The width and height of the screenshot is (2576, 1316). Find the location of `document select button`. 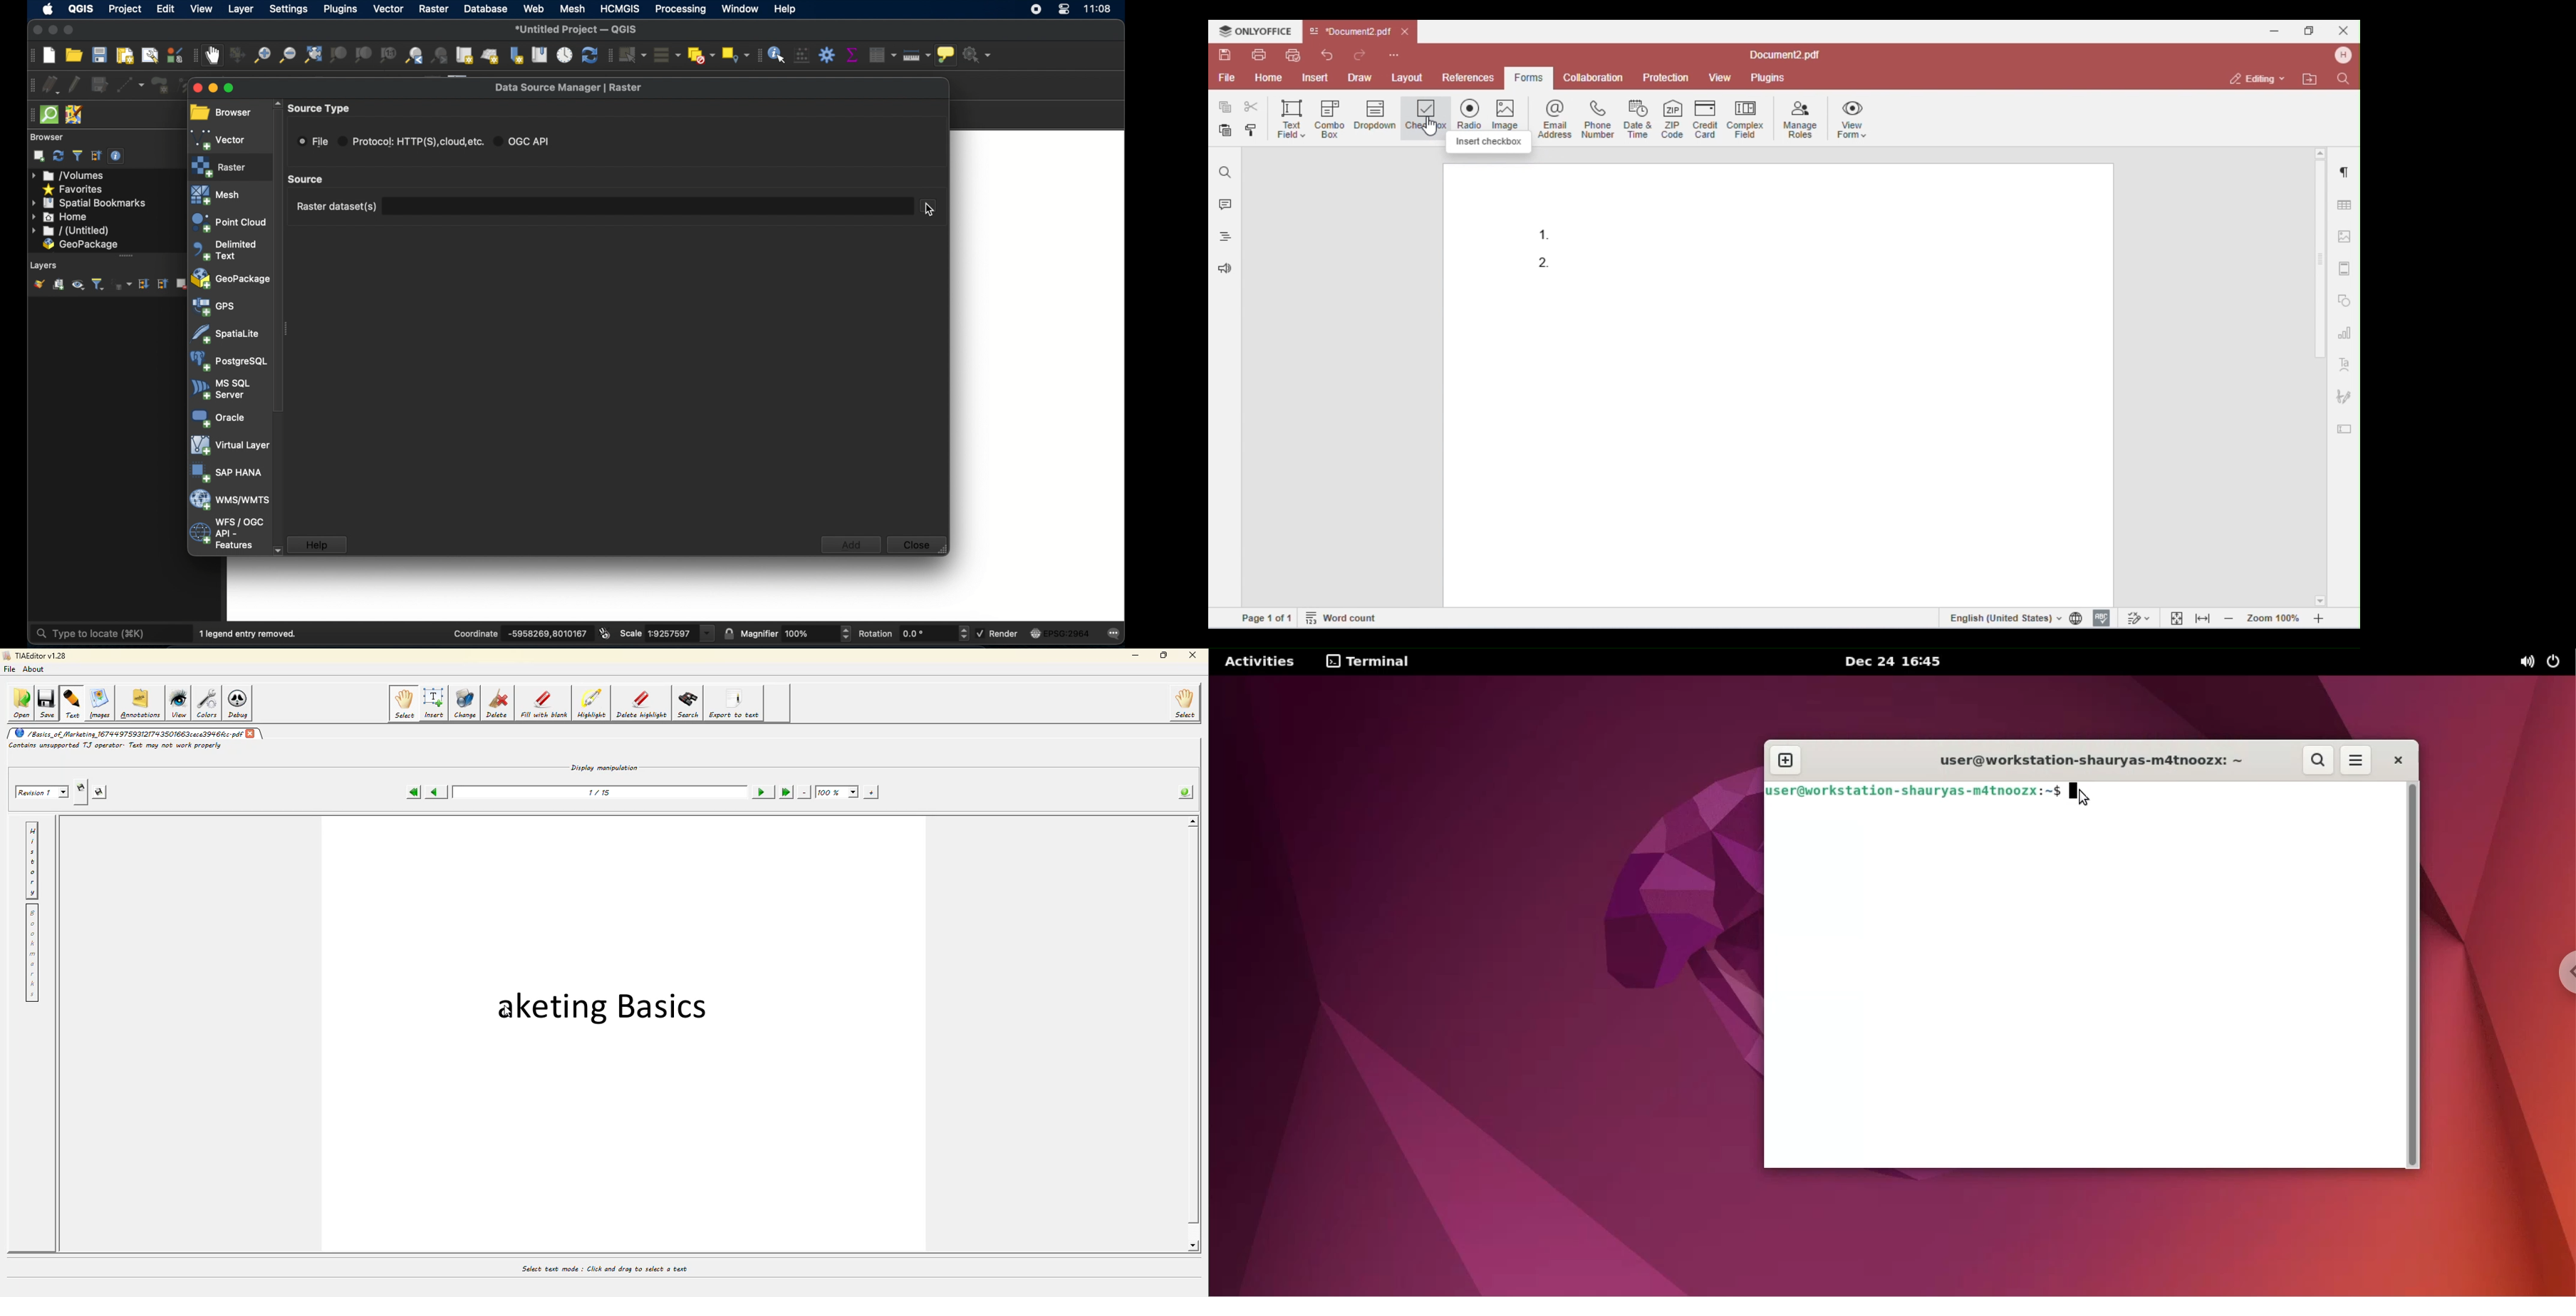

document select button is located at coordinates (930, 205).